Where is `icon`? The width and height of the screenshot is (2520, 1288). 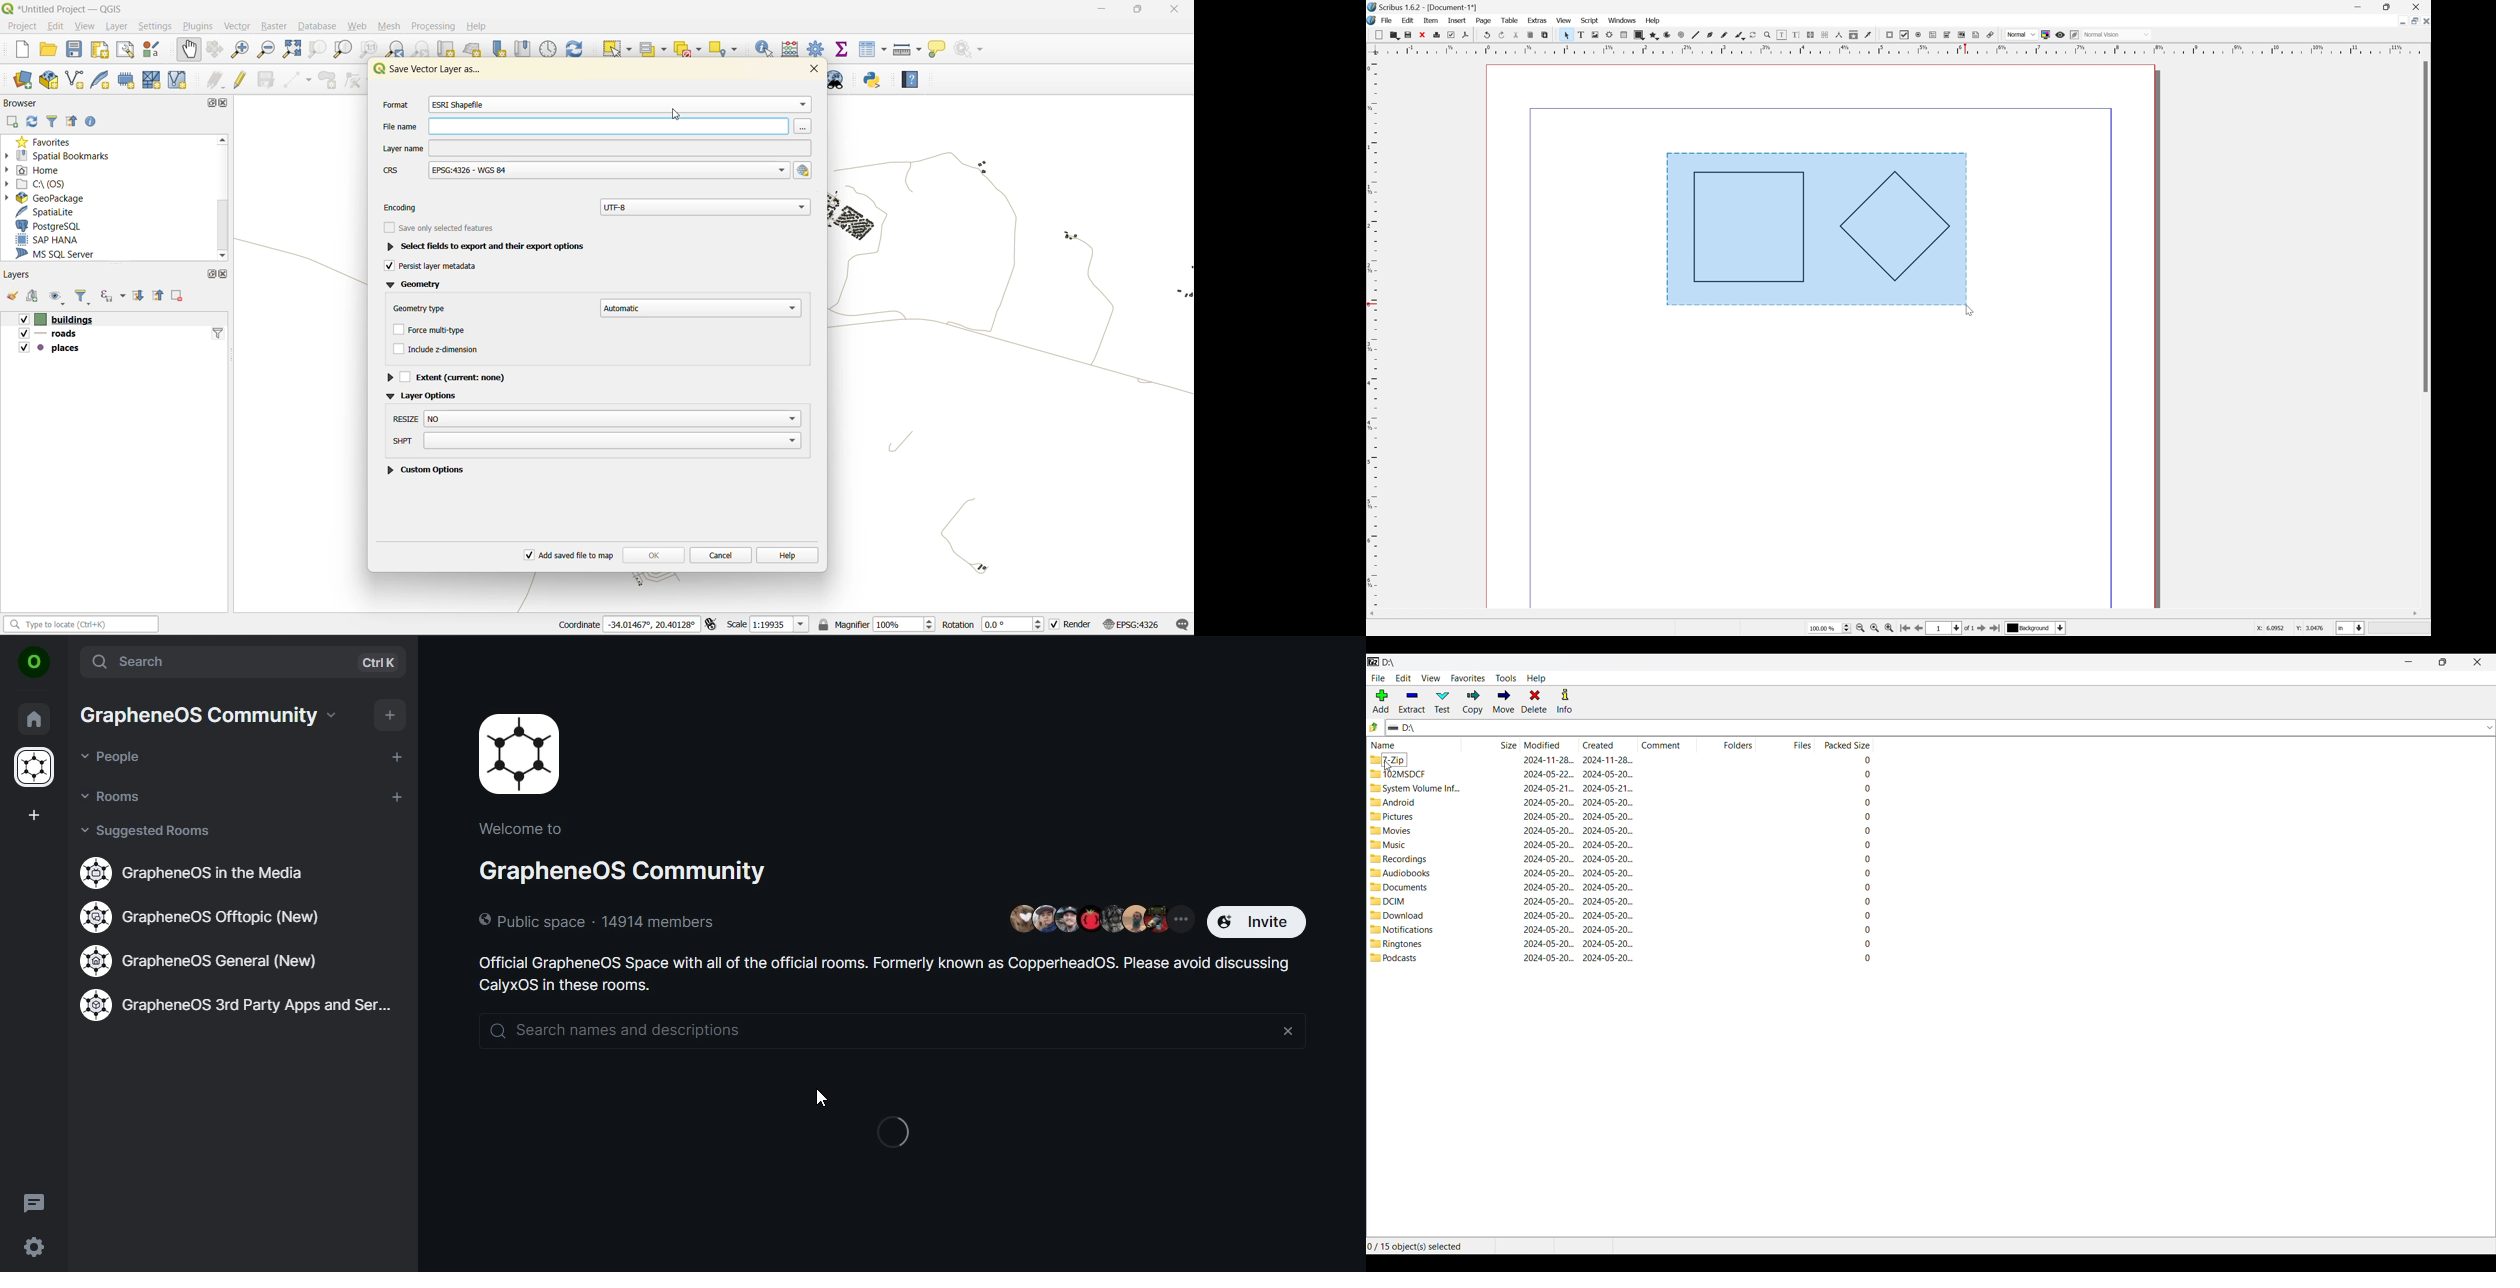
icon is located at coordinates (34, 770).